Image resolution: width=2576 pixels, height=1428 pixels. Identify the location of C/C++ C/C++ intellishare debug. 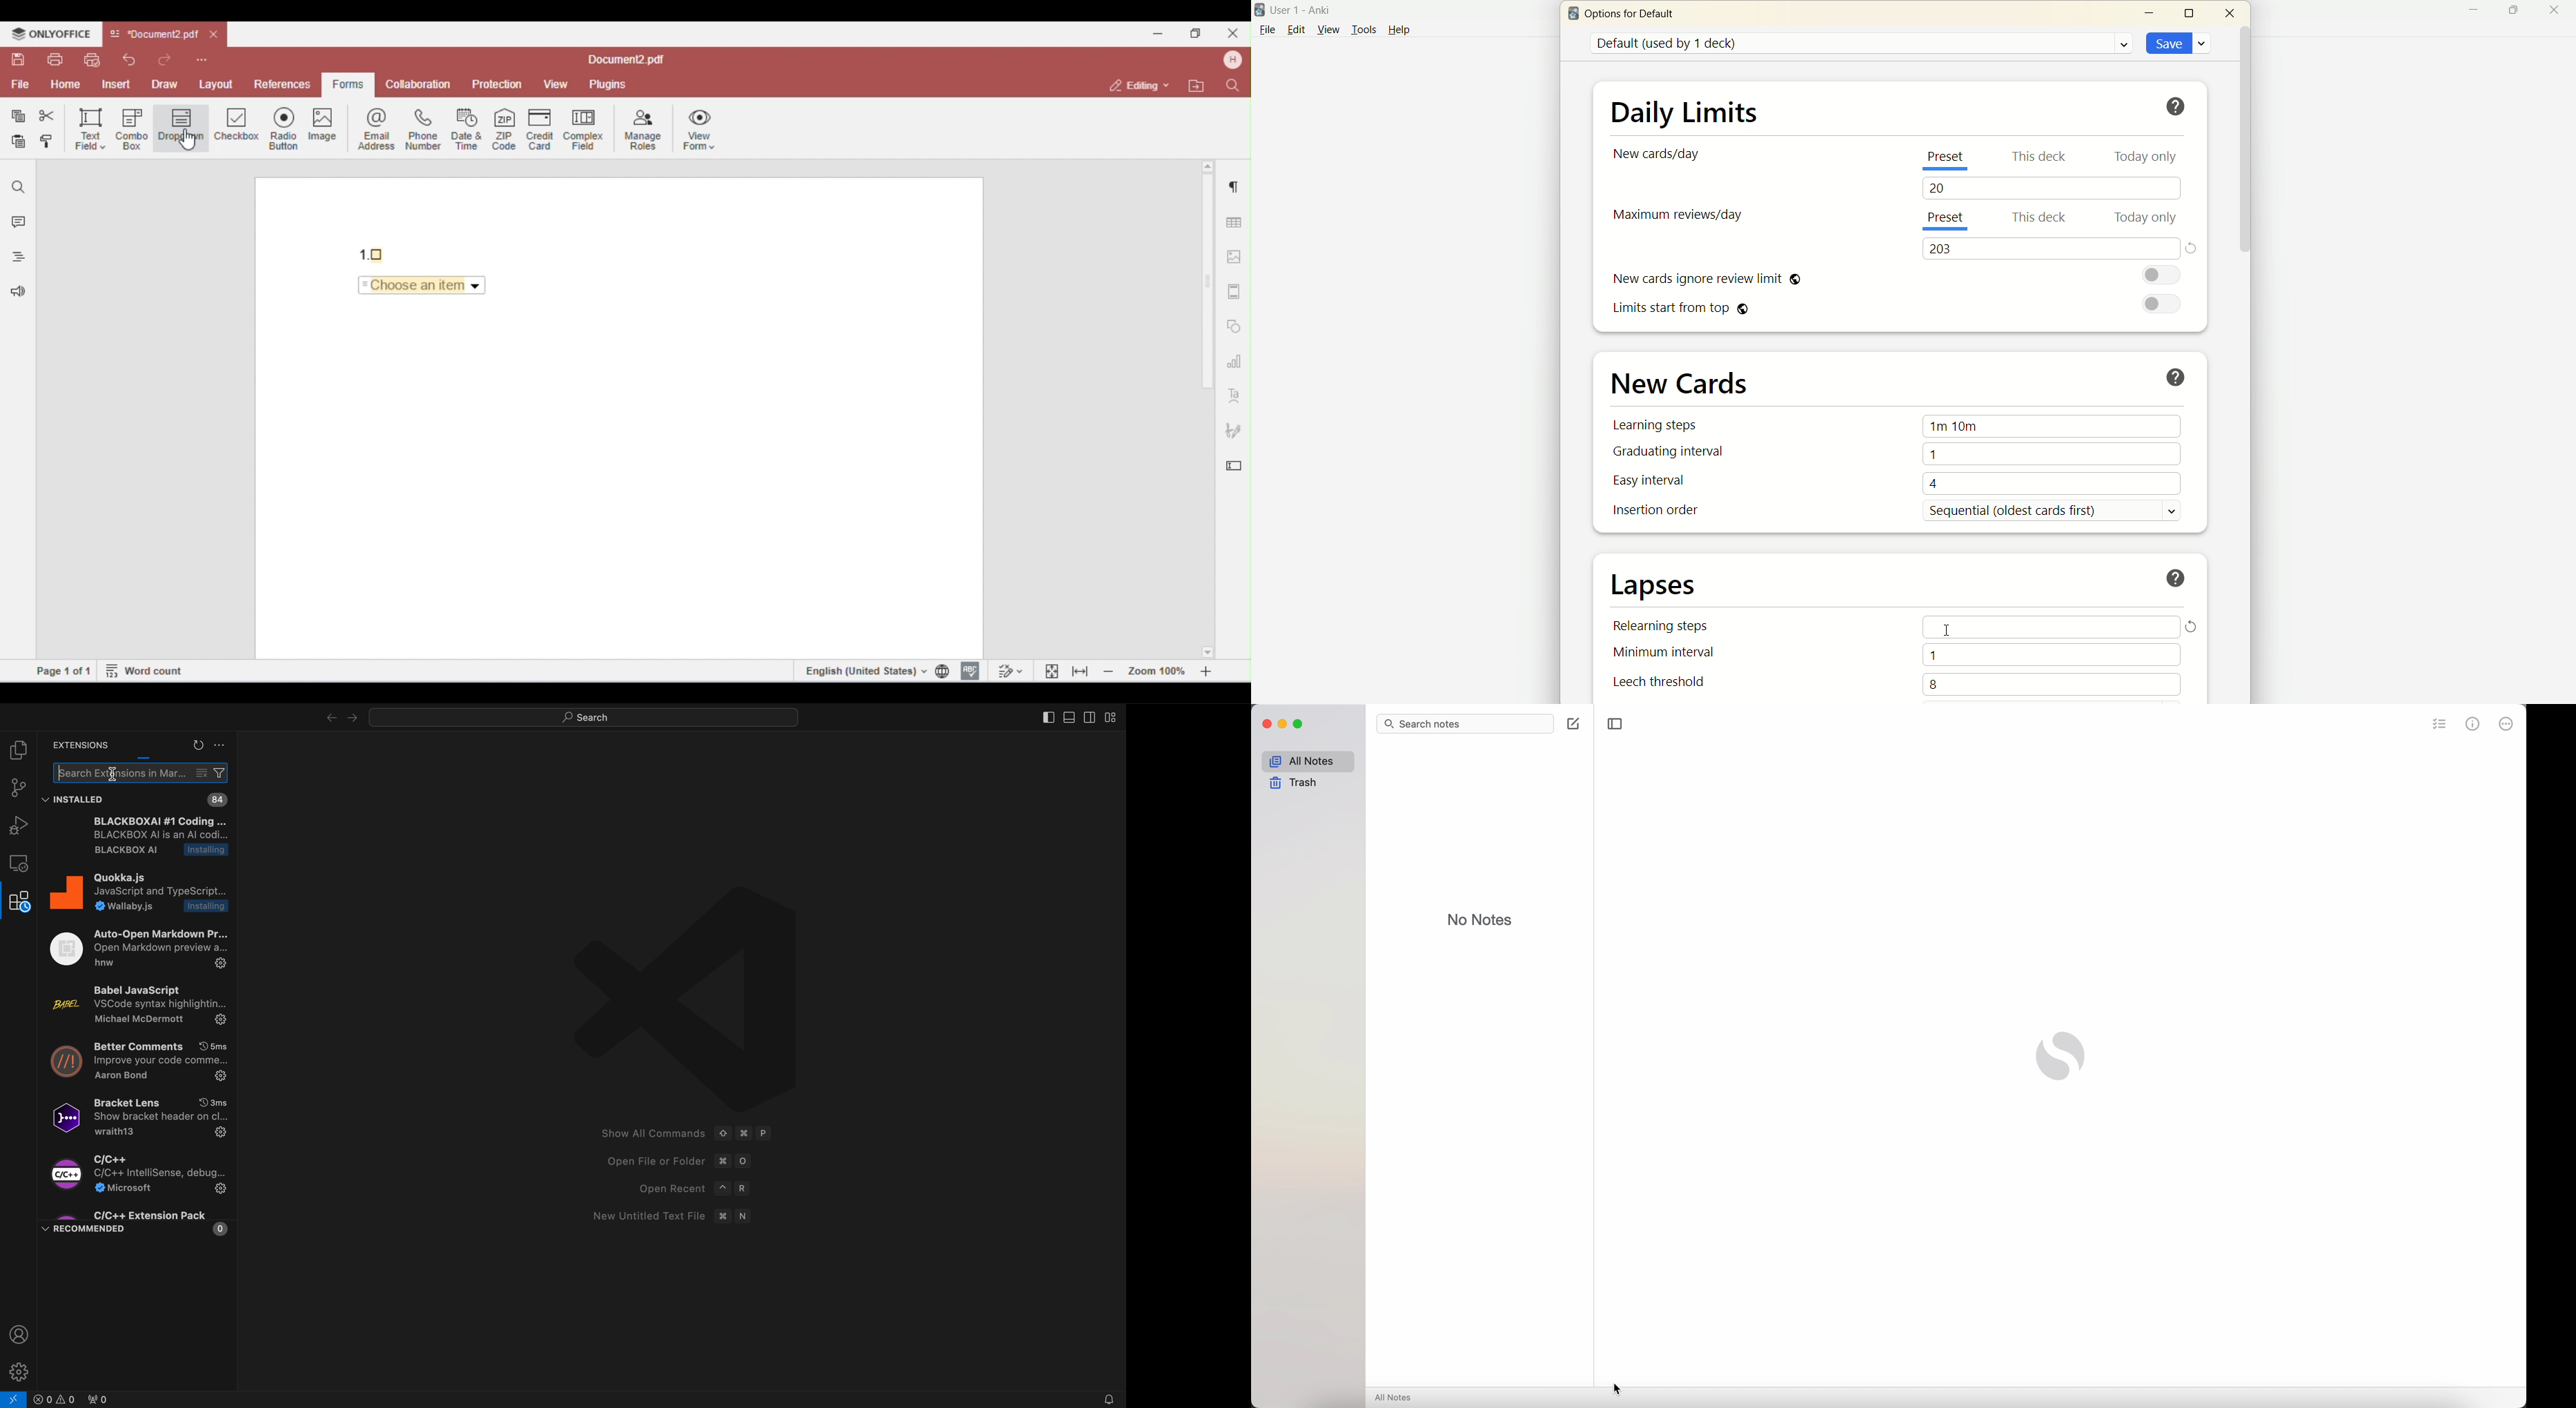
(144, 1178).